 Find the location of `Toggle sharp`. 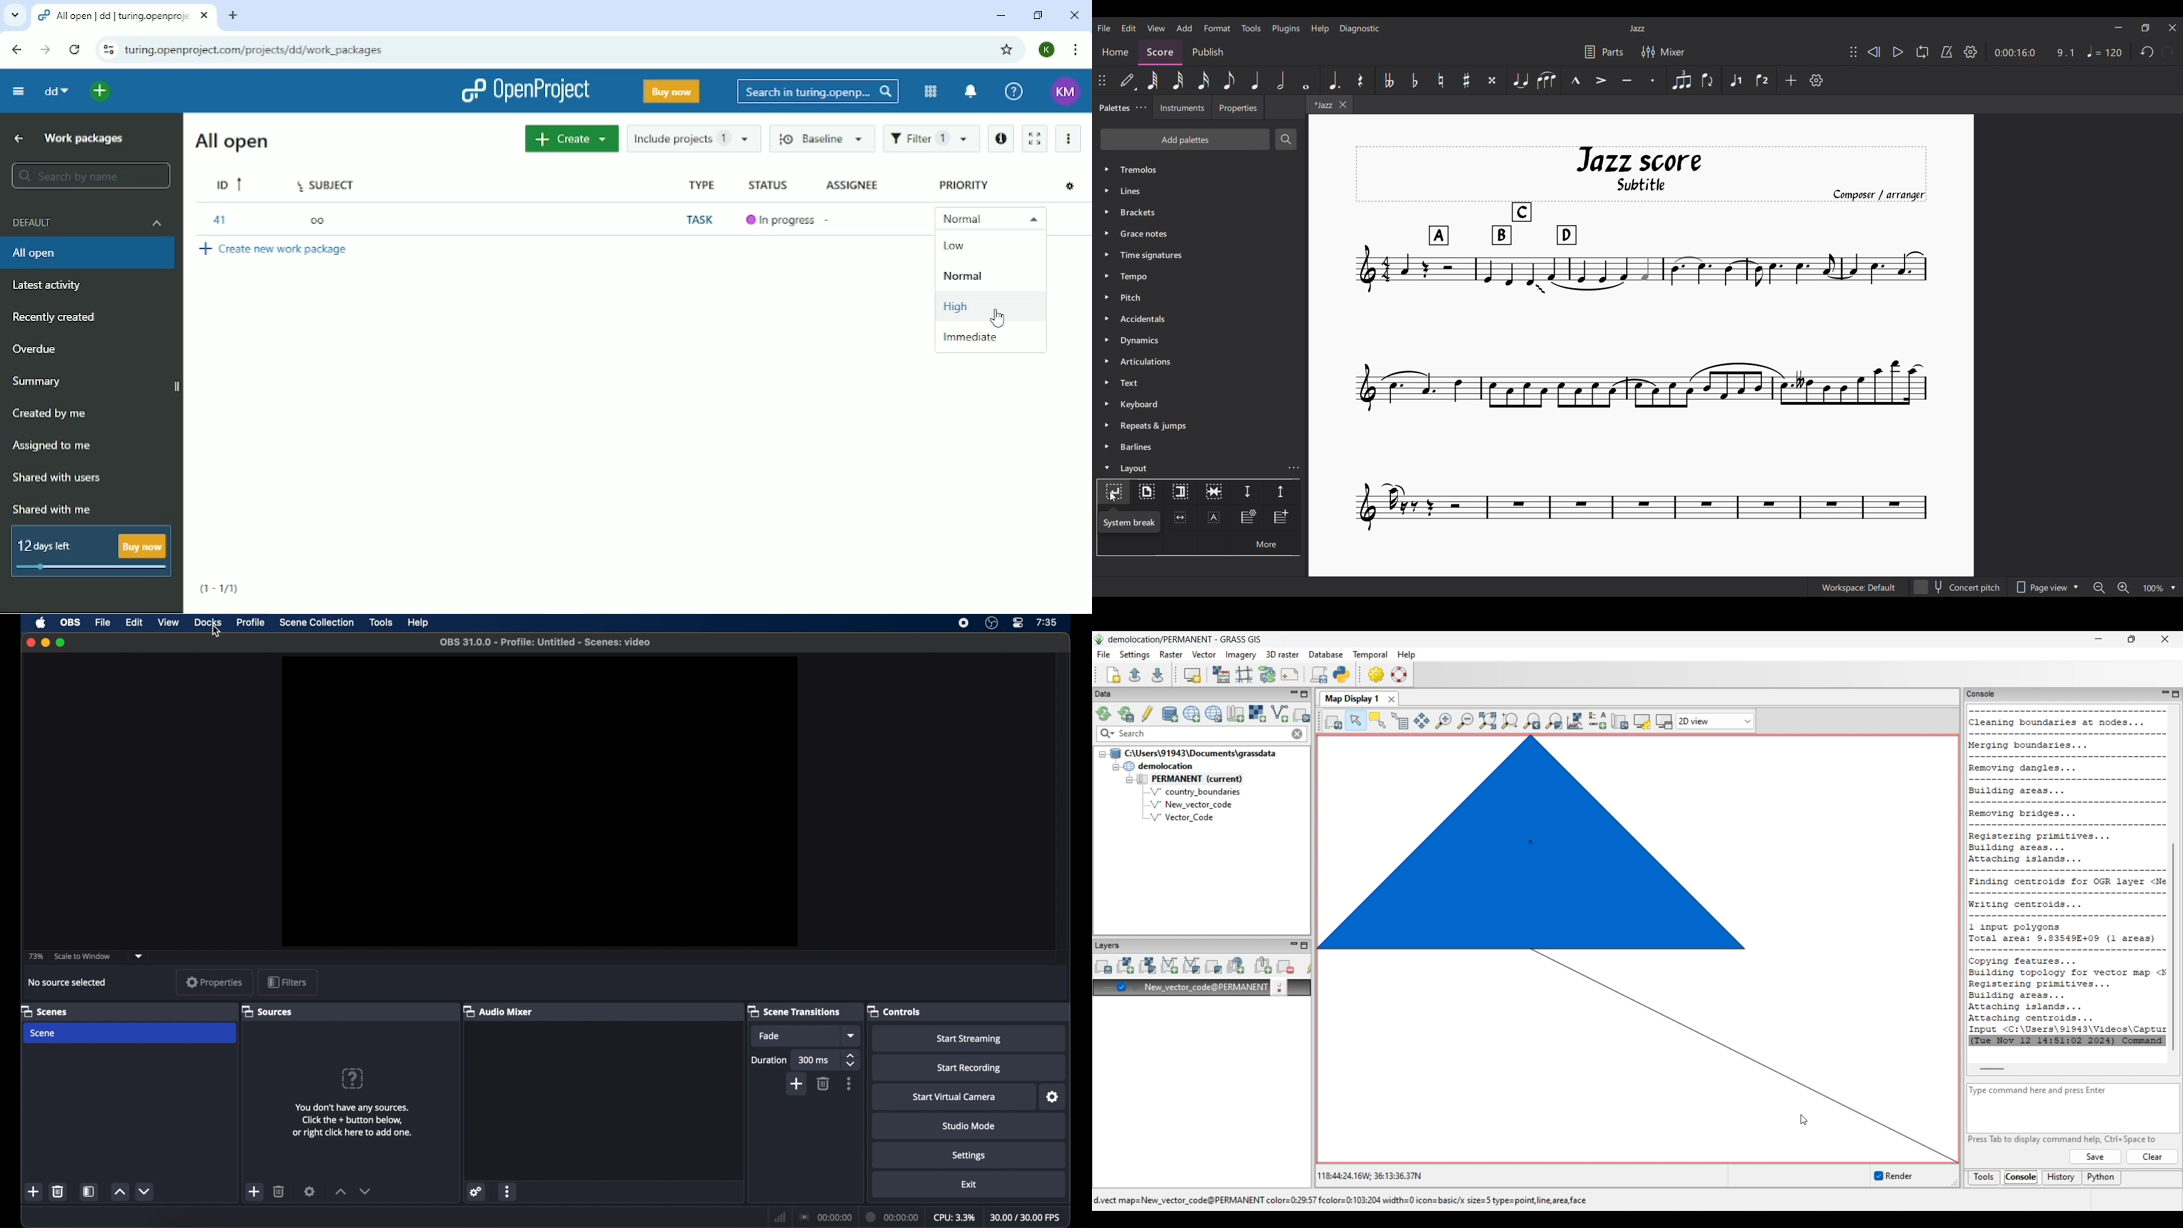

Toggle sharp is located at coordinates (1467, 80).